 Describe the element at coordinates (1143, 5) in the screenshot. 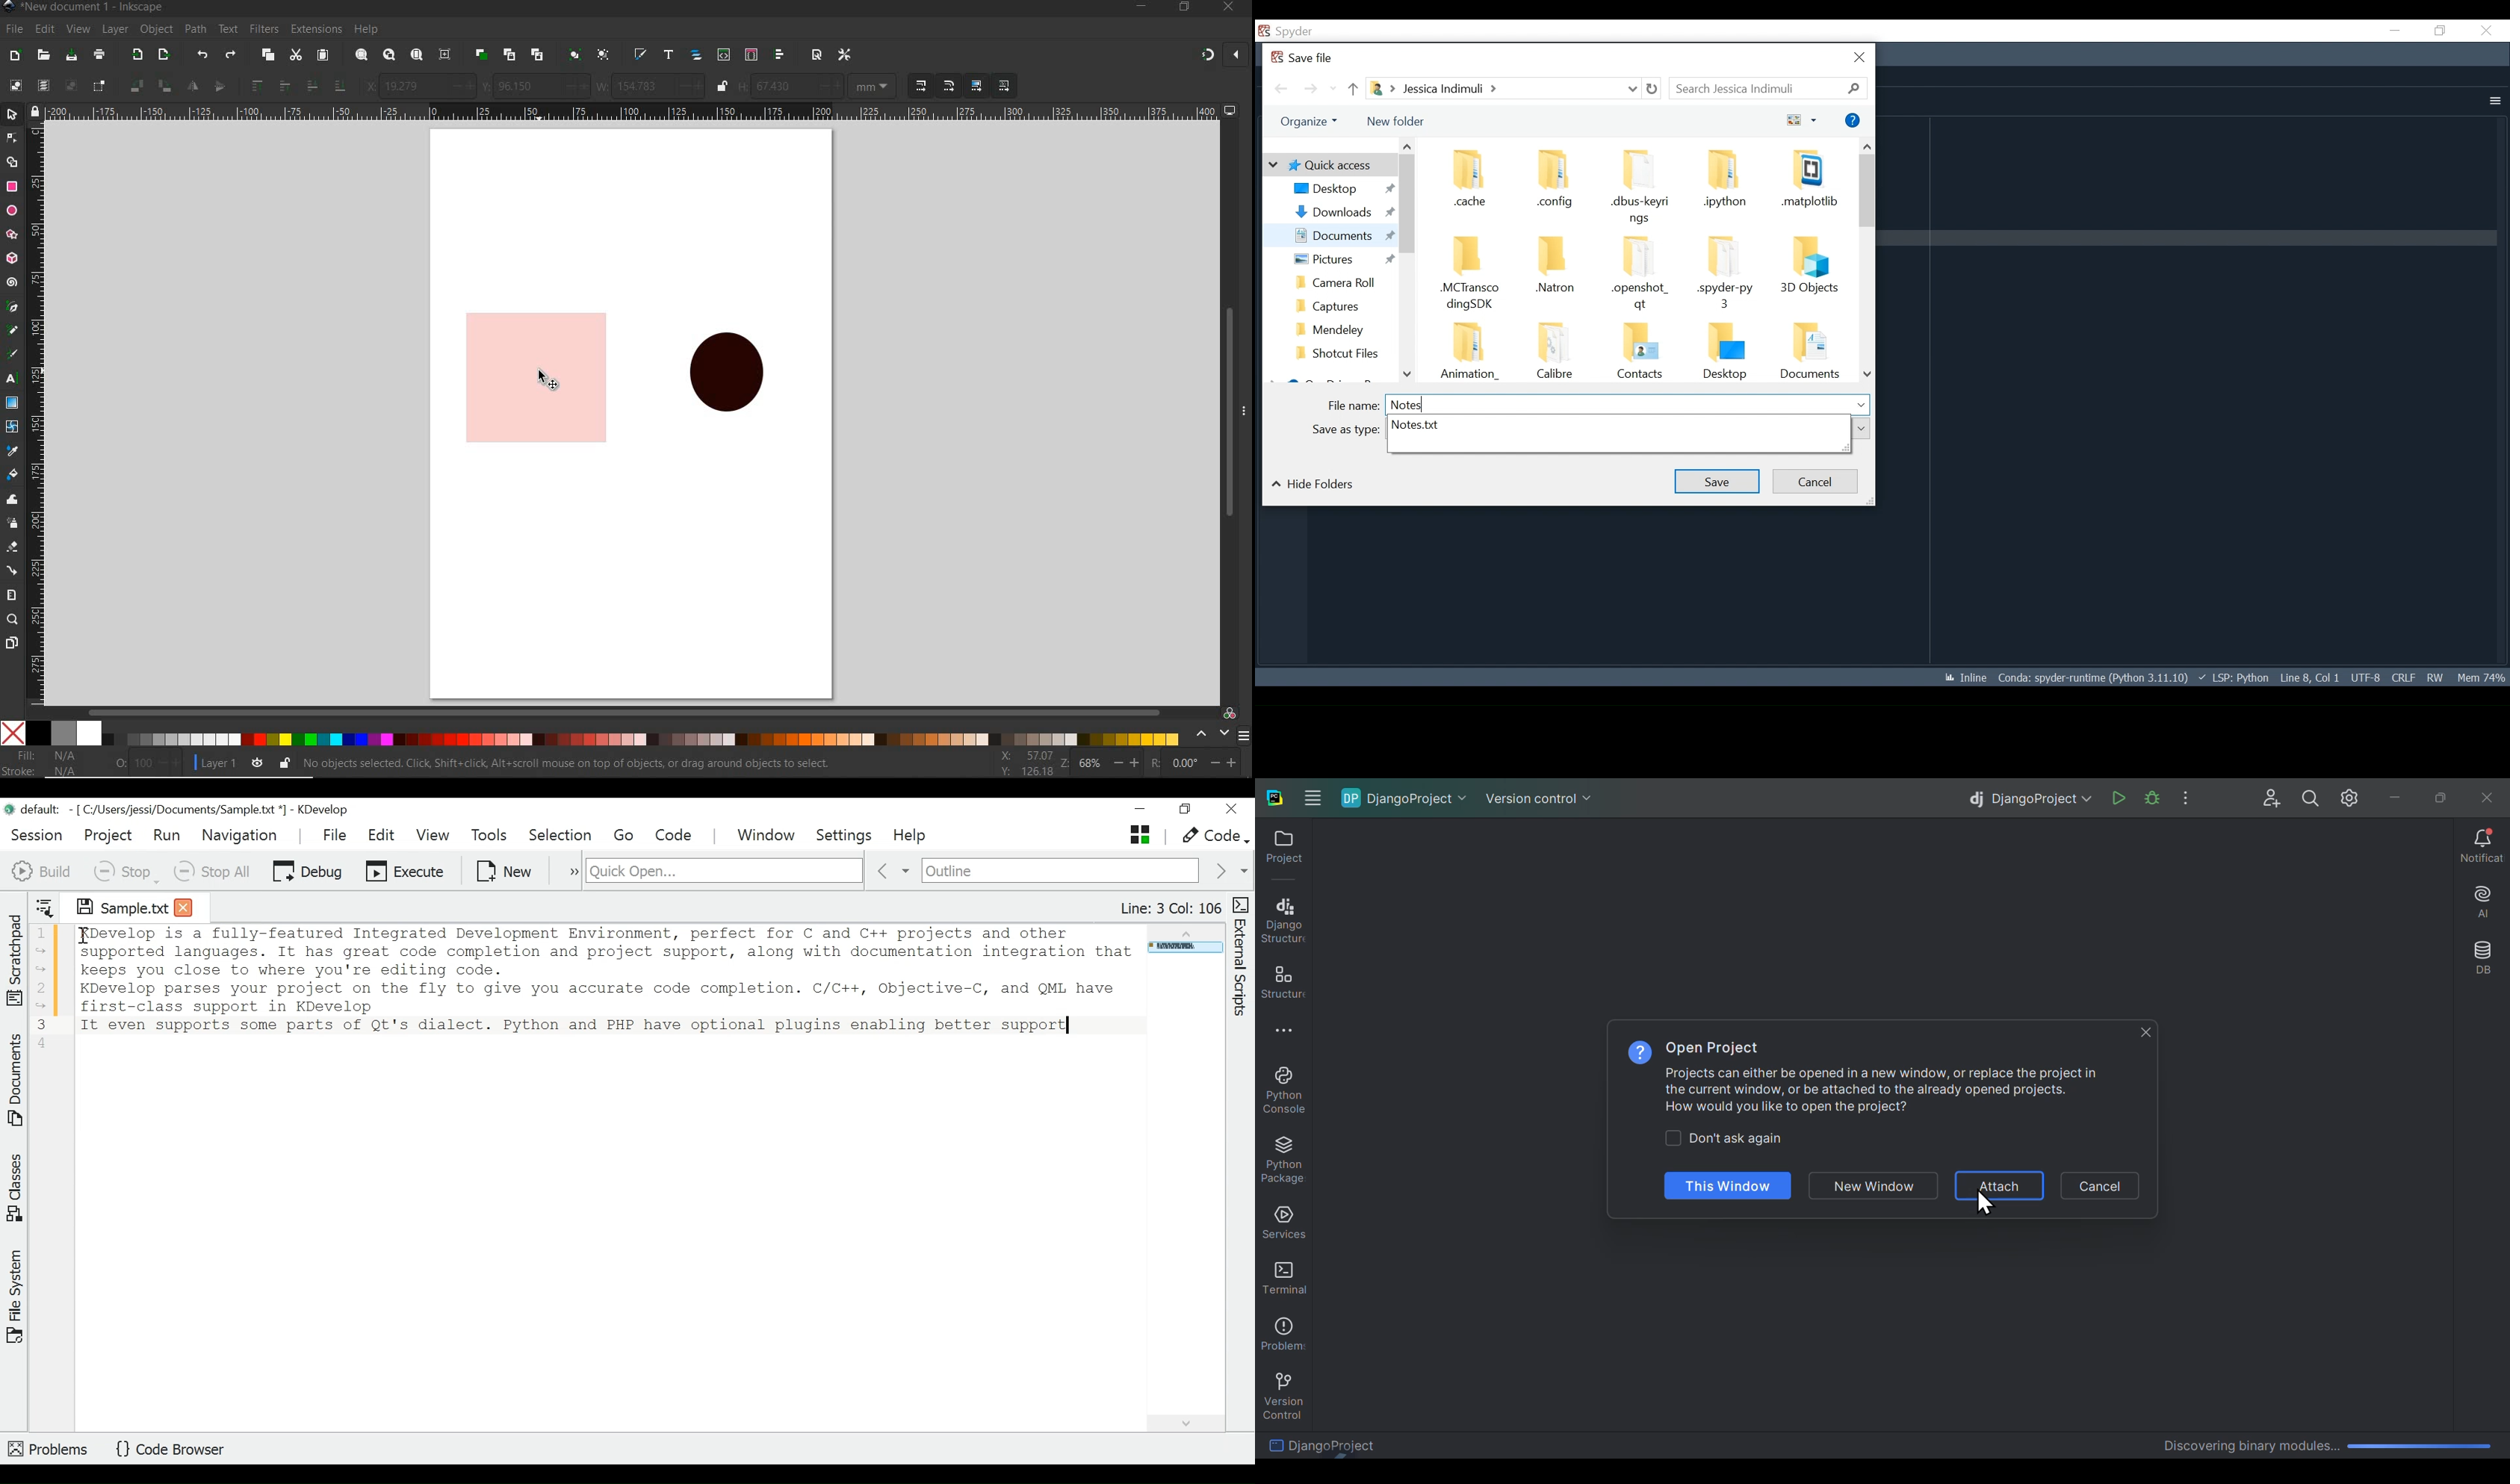

I see `minimize` at that location.